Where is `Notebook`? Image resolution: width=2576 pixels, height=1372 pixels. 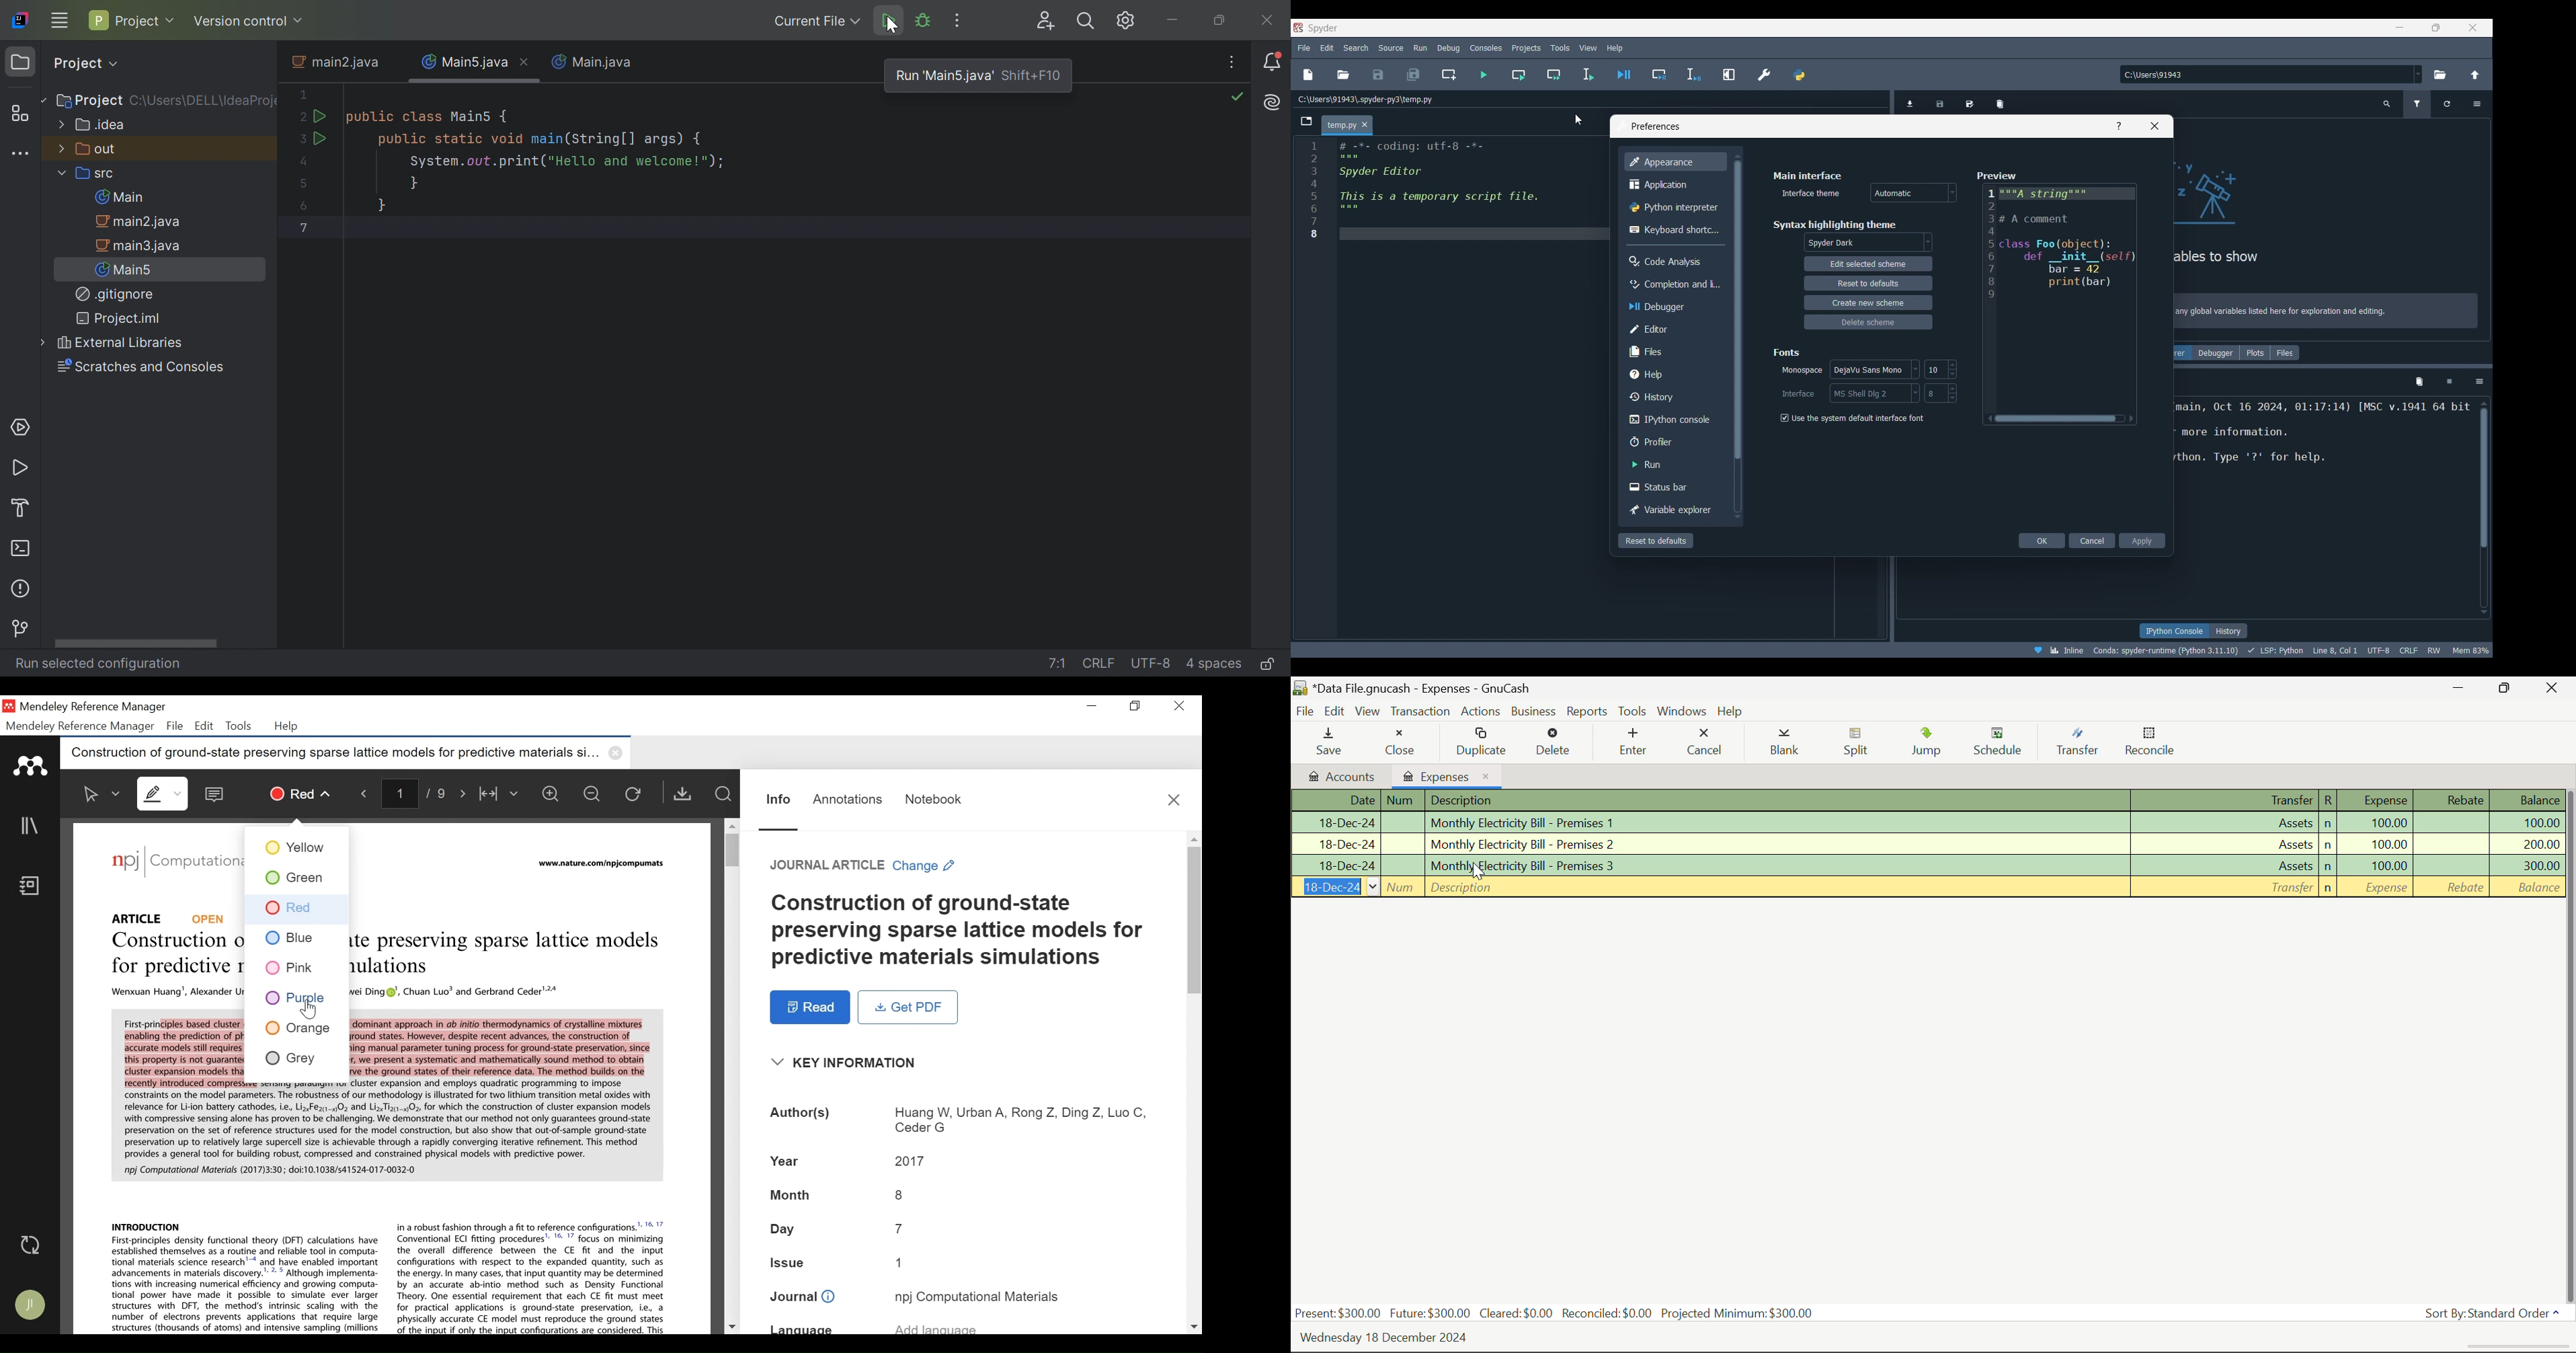
Notebook is located at coordinates (940, 802).